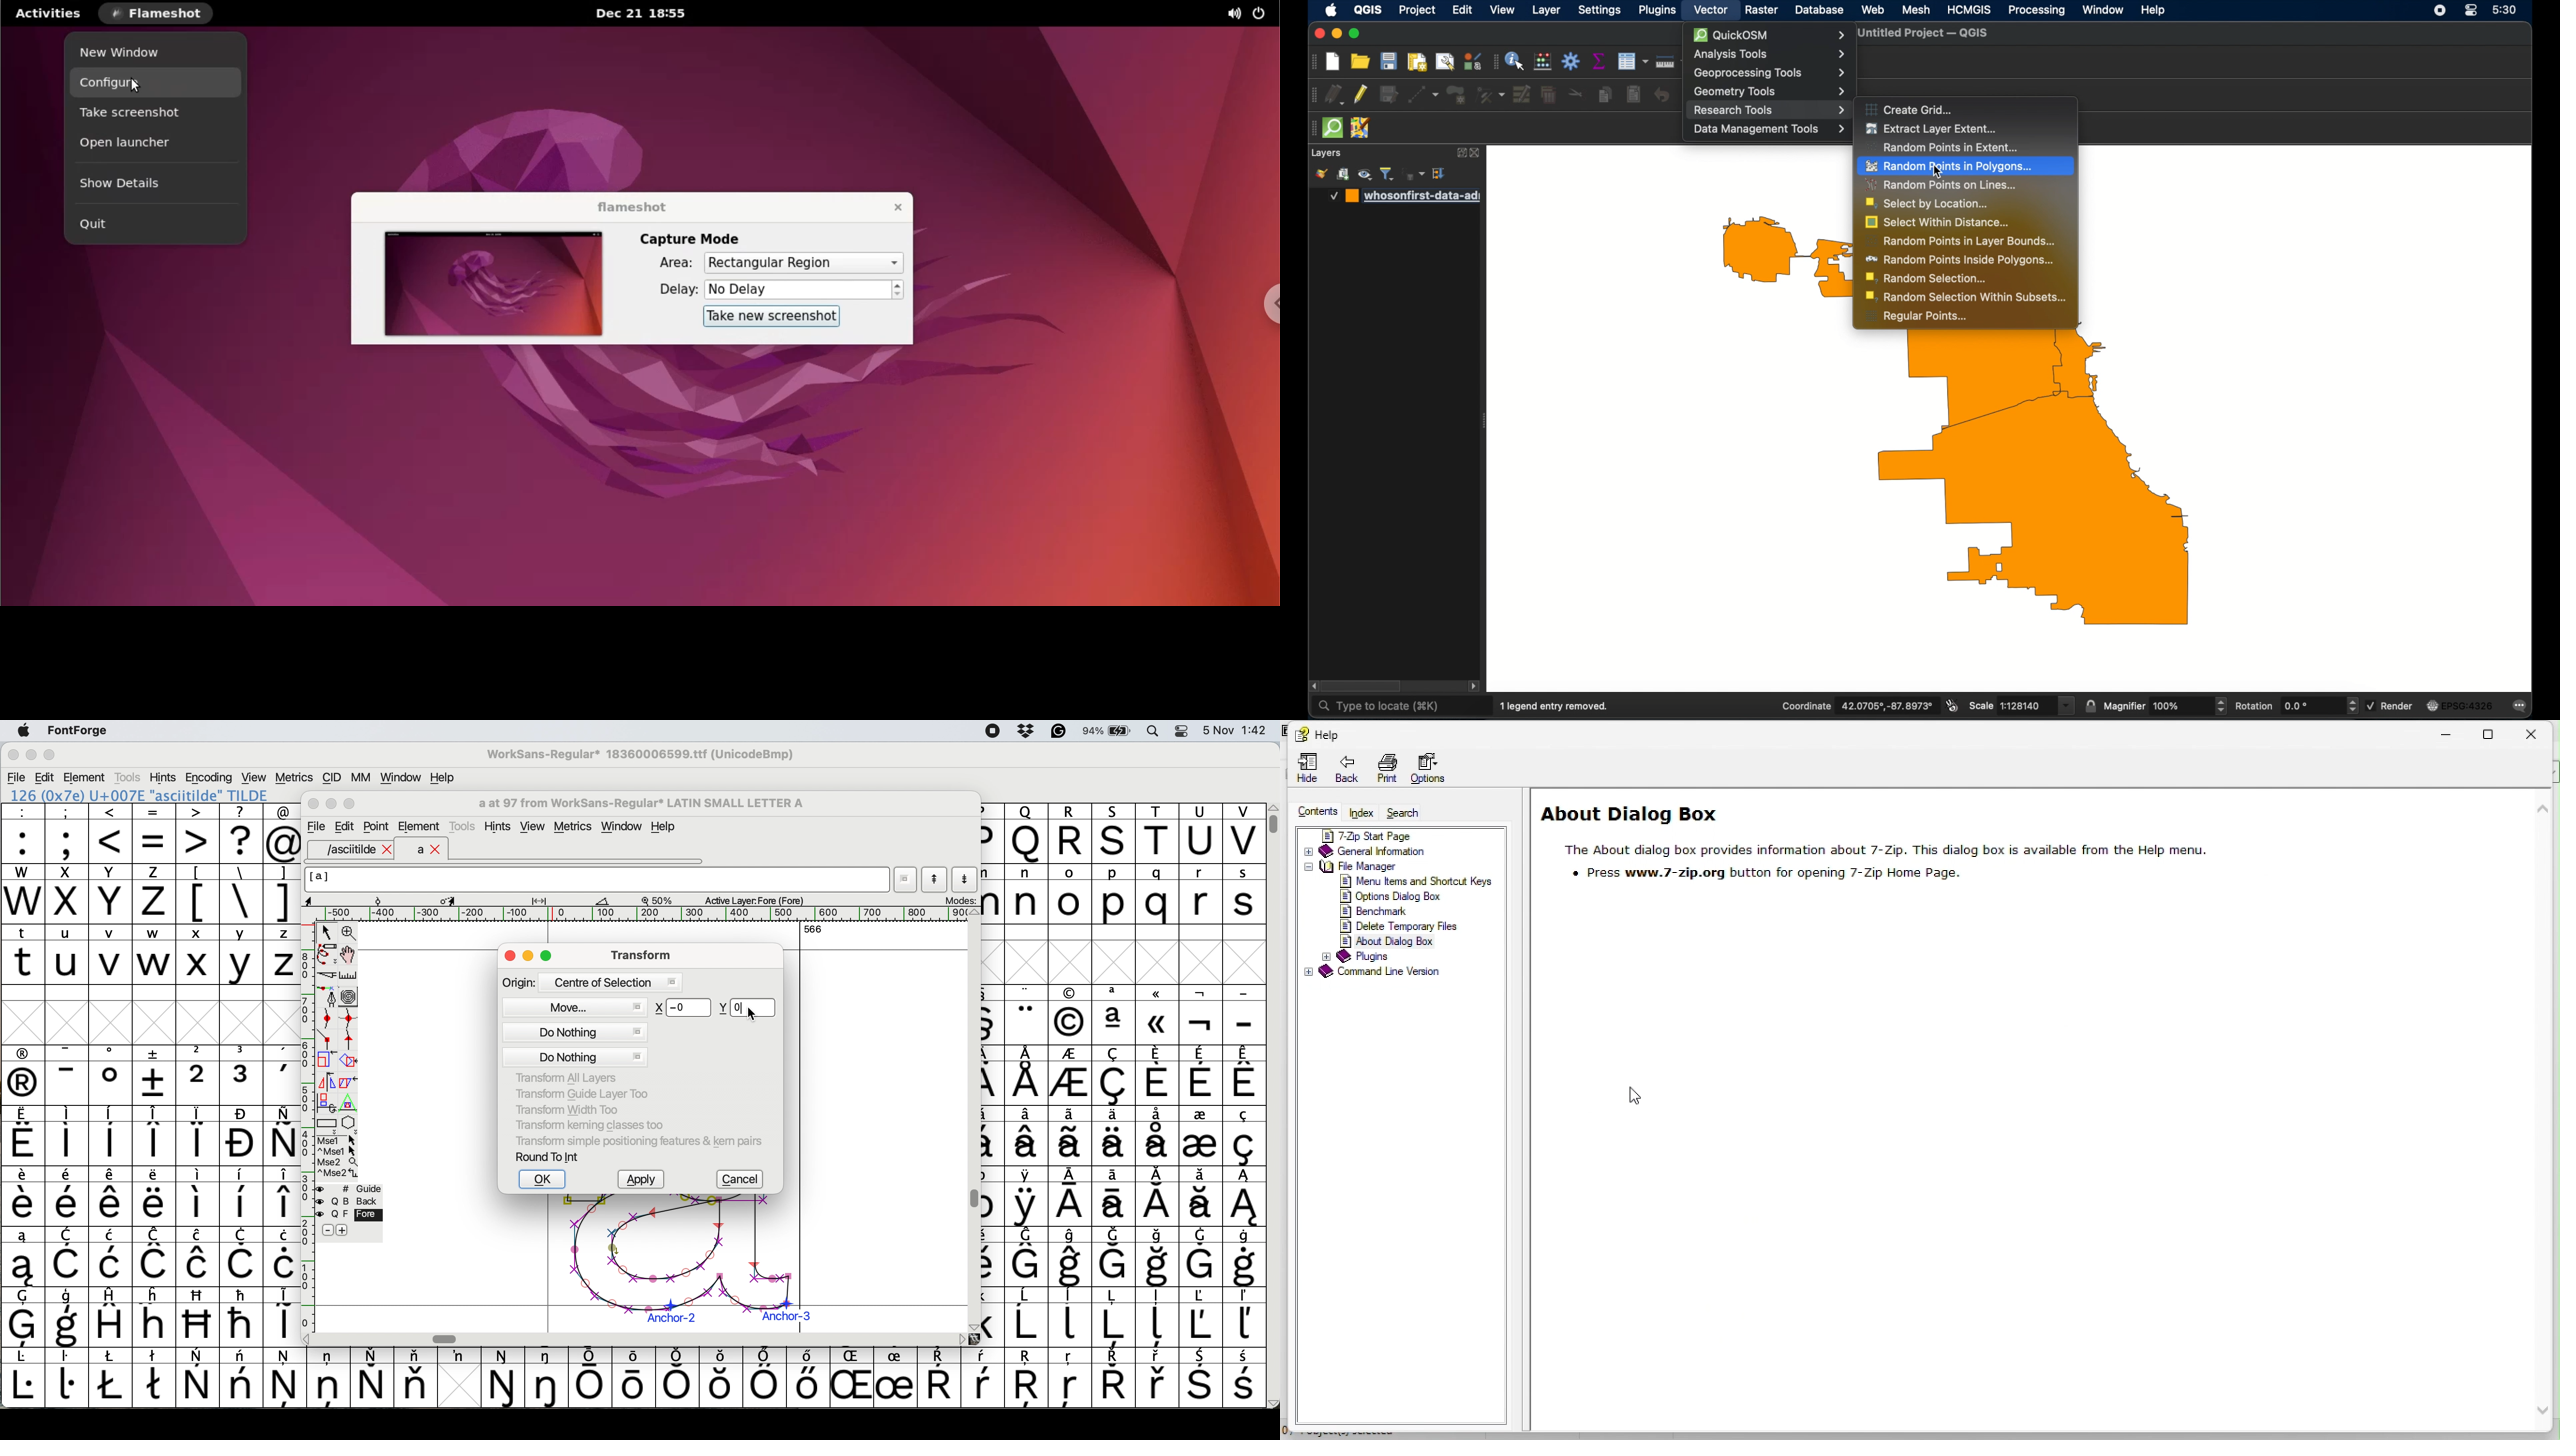 The image size is (2576, 1456). Describe the element at coordinates (1768, 72) in the screenshot. I see `geoprocessing tools` at that location.